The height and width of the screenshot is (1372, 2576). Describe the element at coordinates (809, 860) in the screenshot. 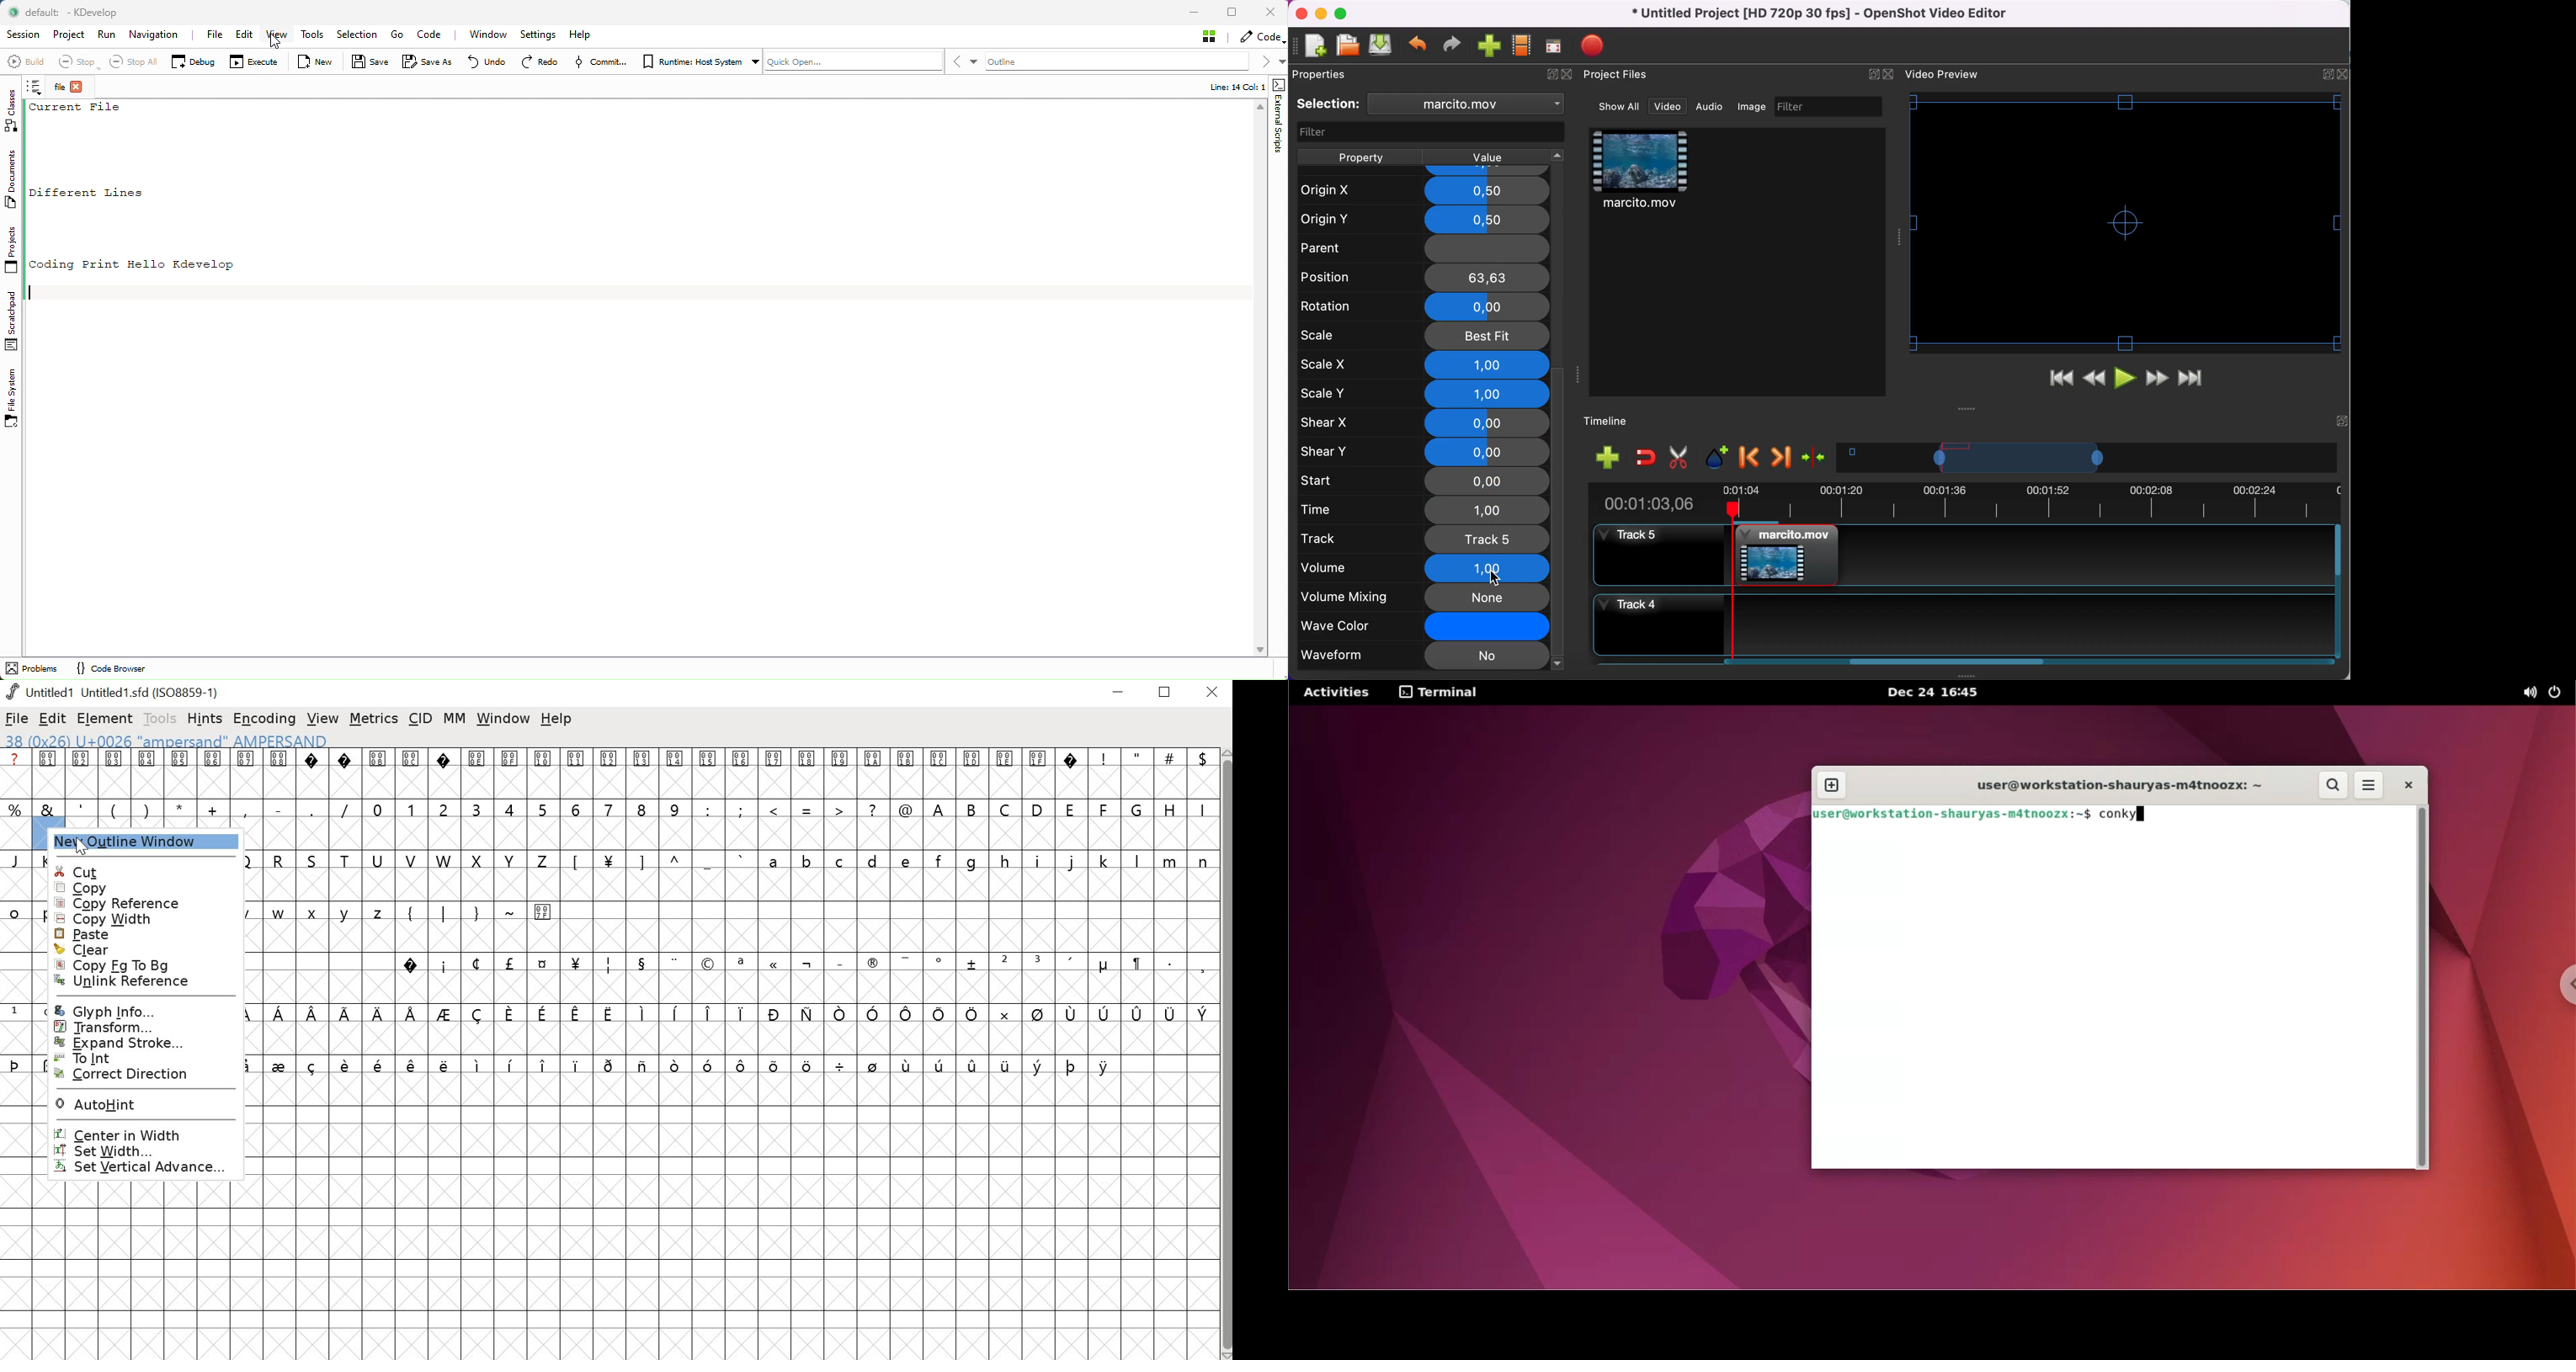

I see `b` at that location.